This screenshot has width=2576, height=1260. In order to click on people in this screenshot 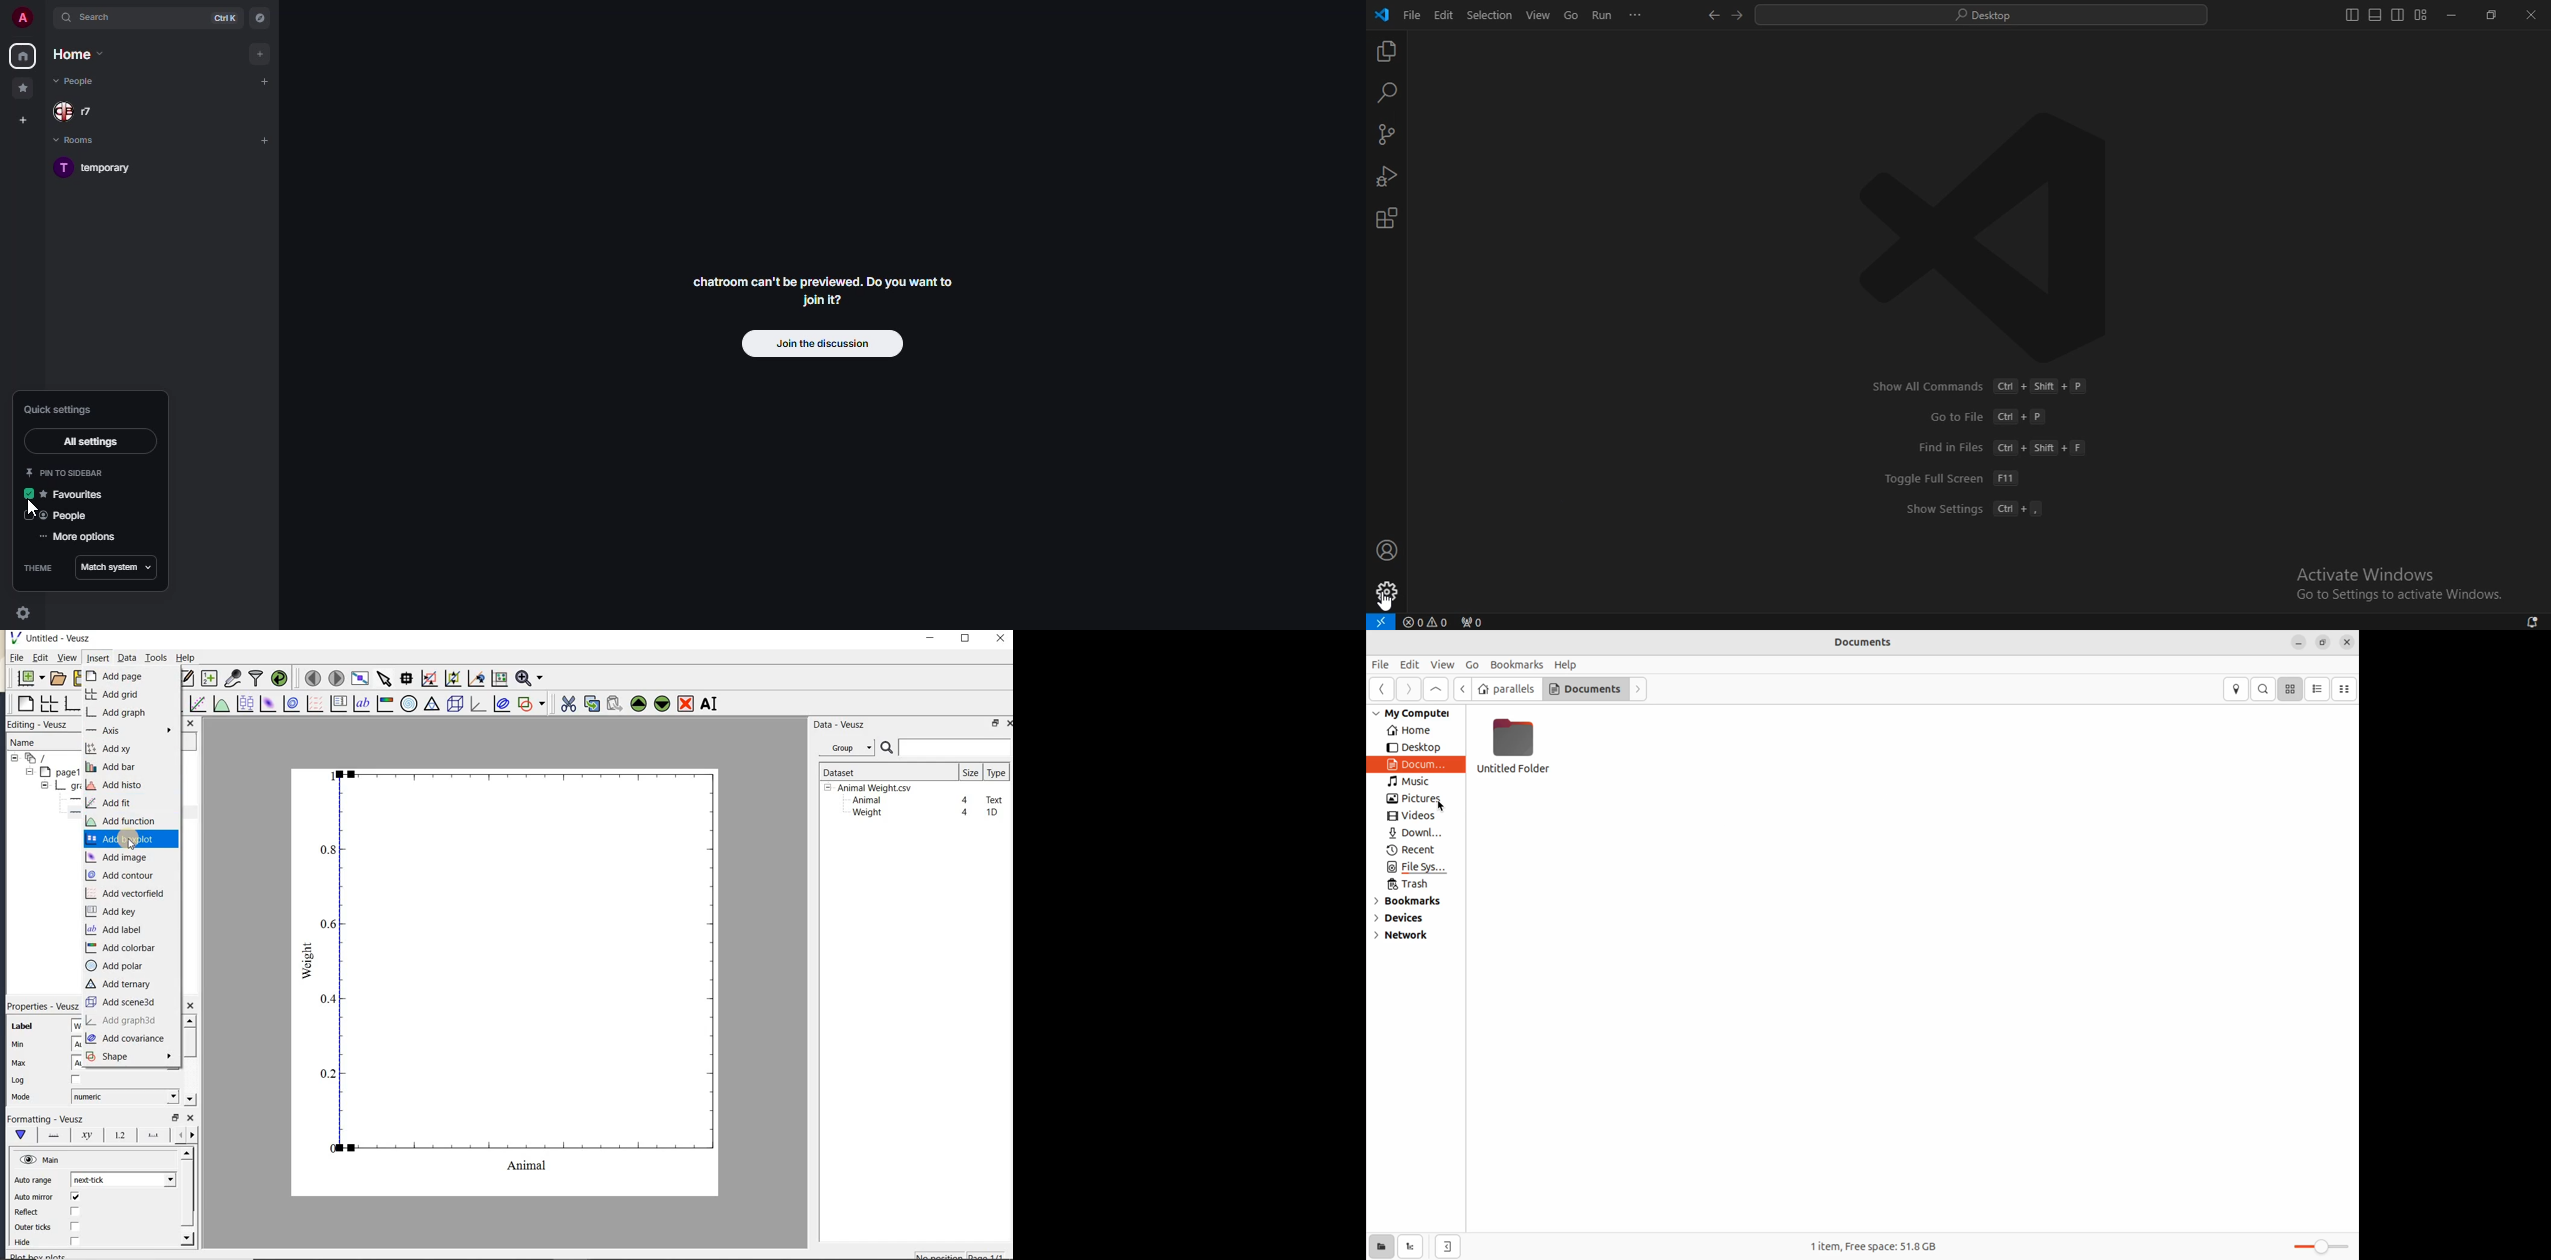, I will do `click(70, 517)`.